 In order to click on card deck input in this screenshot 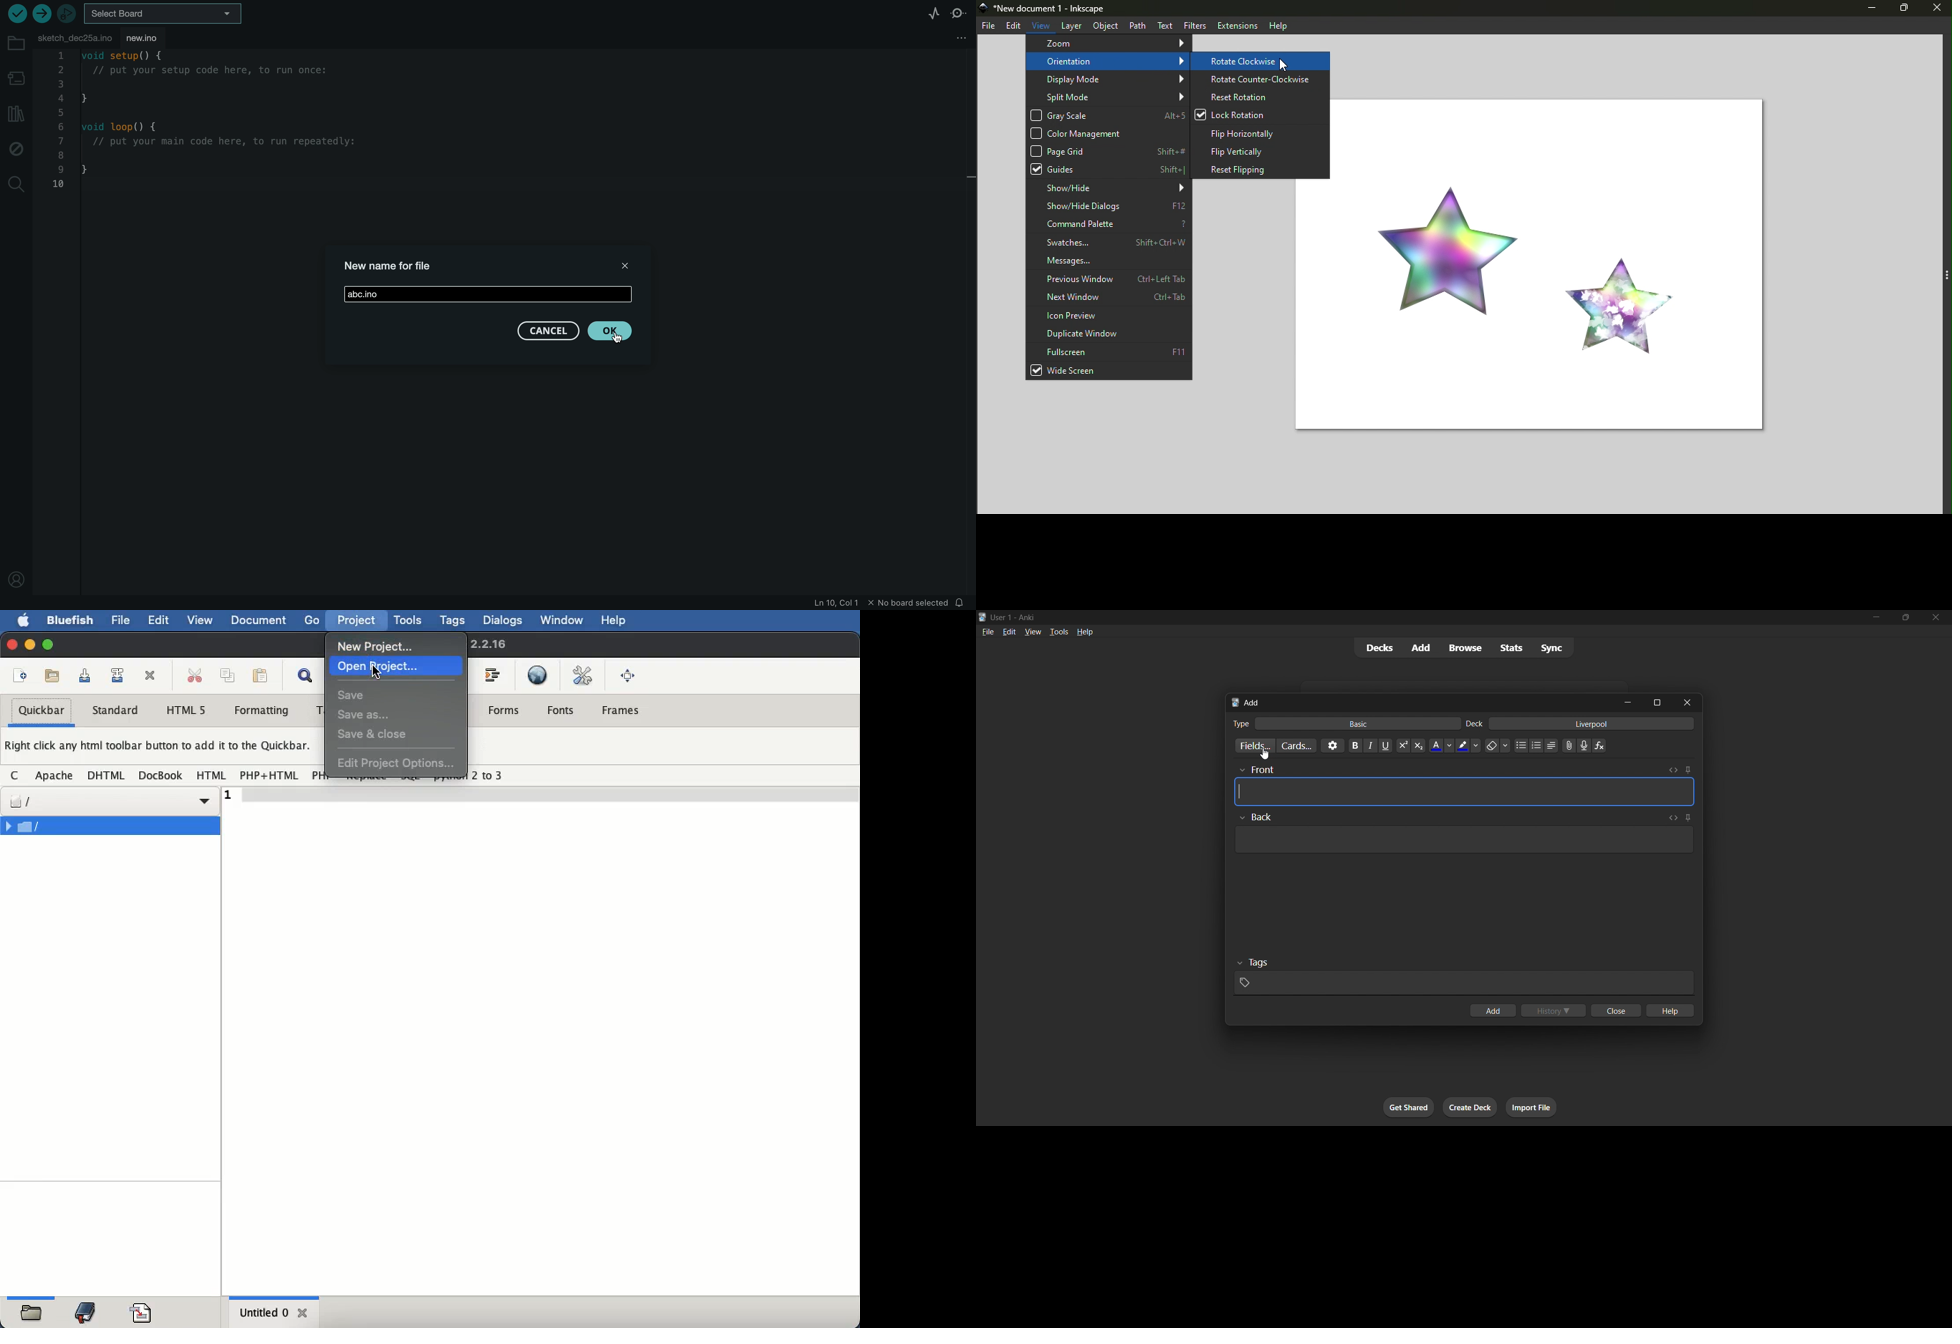, I will do `click(1592, 723)`.